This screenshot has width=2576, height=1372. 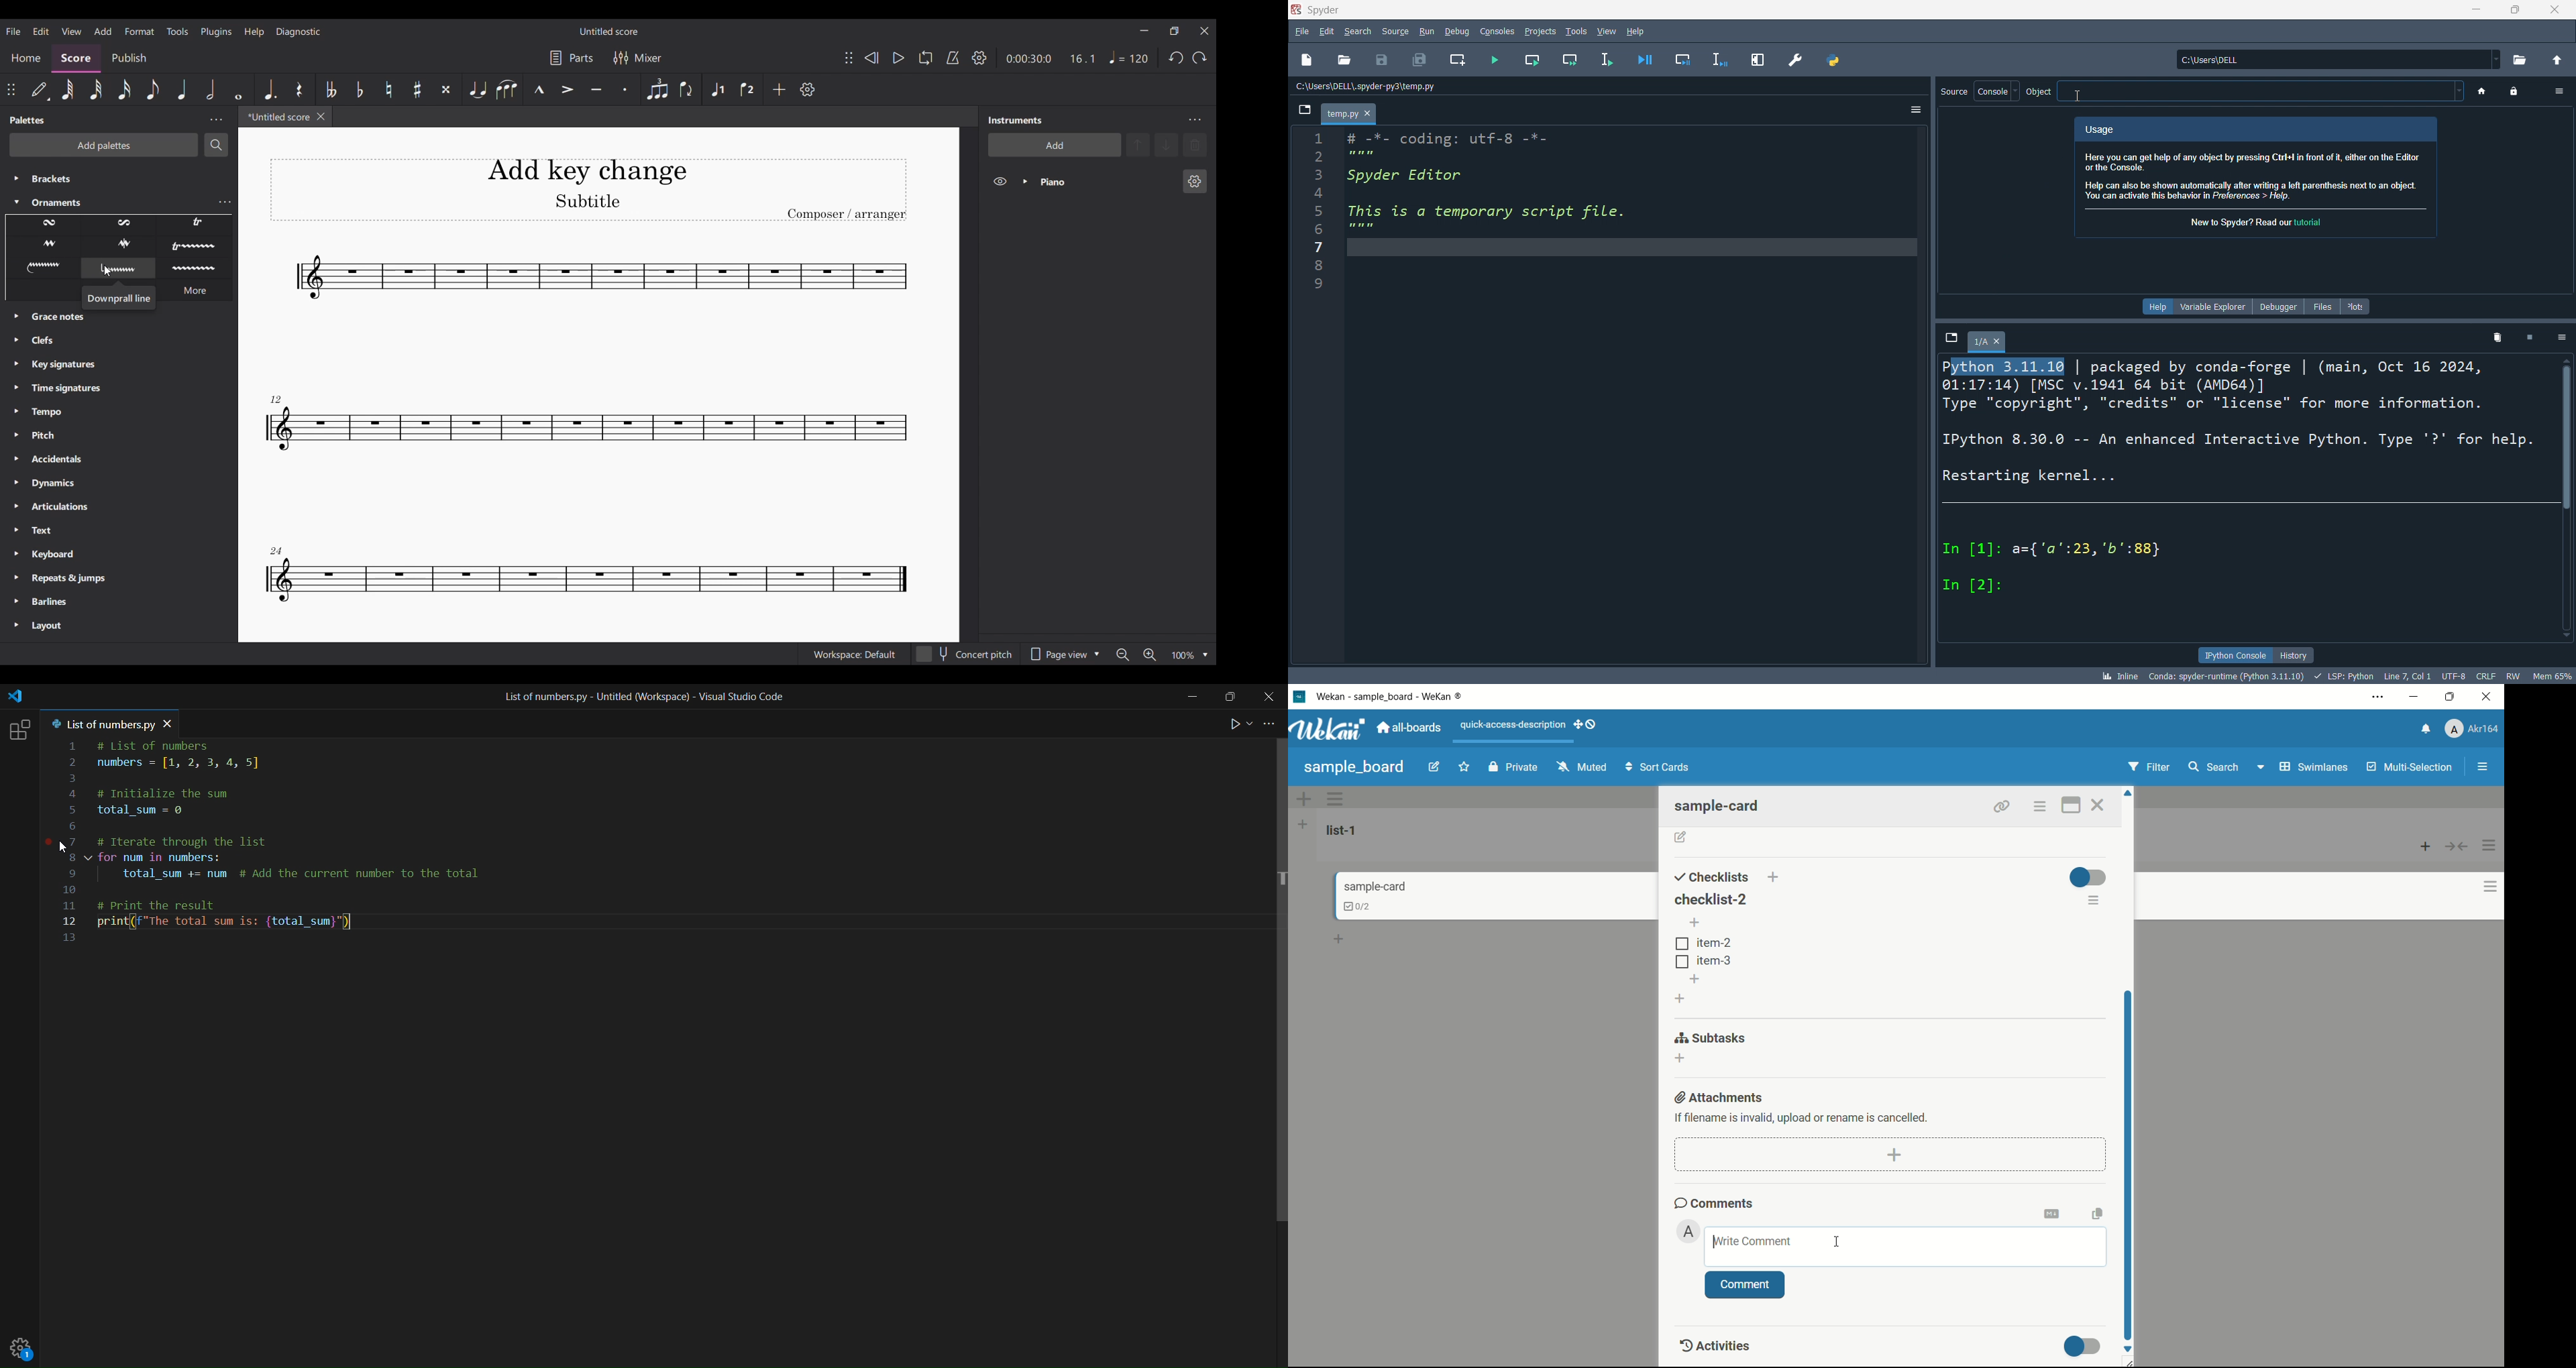 What do you see at coordinates (2256, 223) in the screenshot?
I see `New to Spyder? Read our tutorial` at bounding box center [2256, 223].